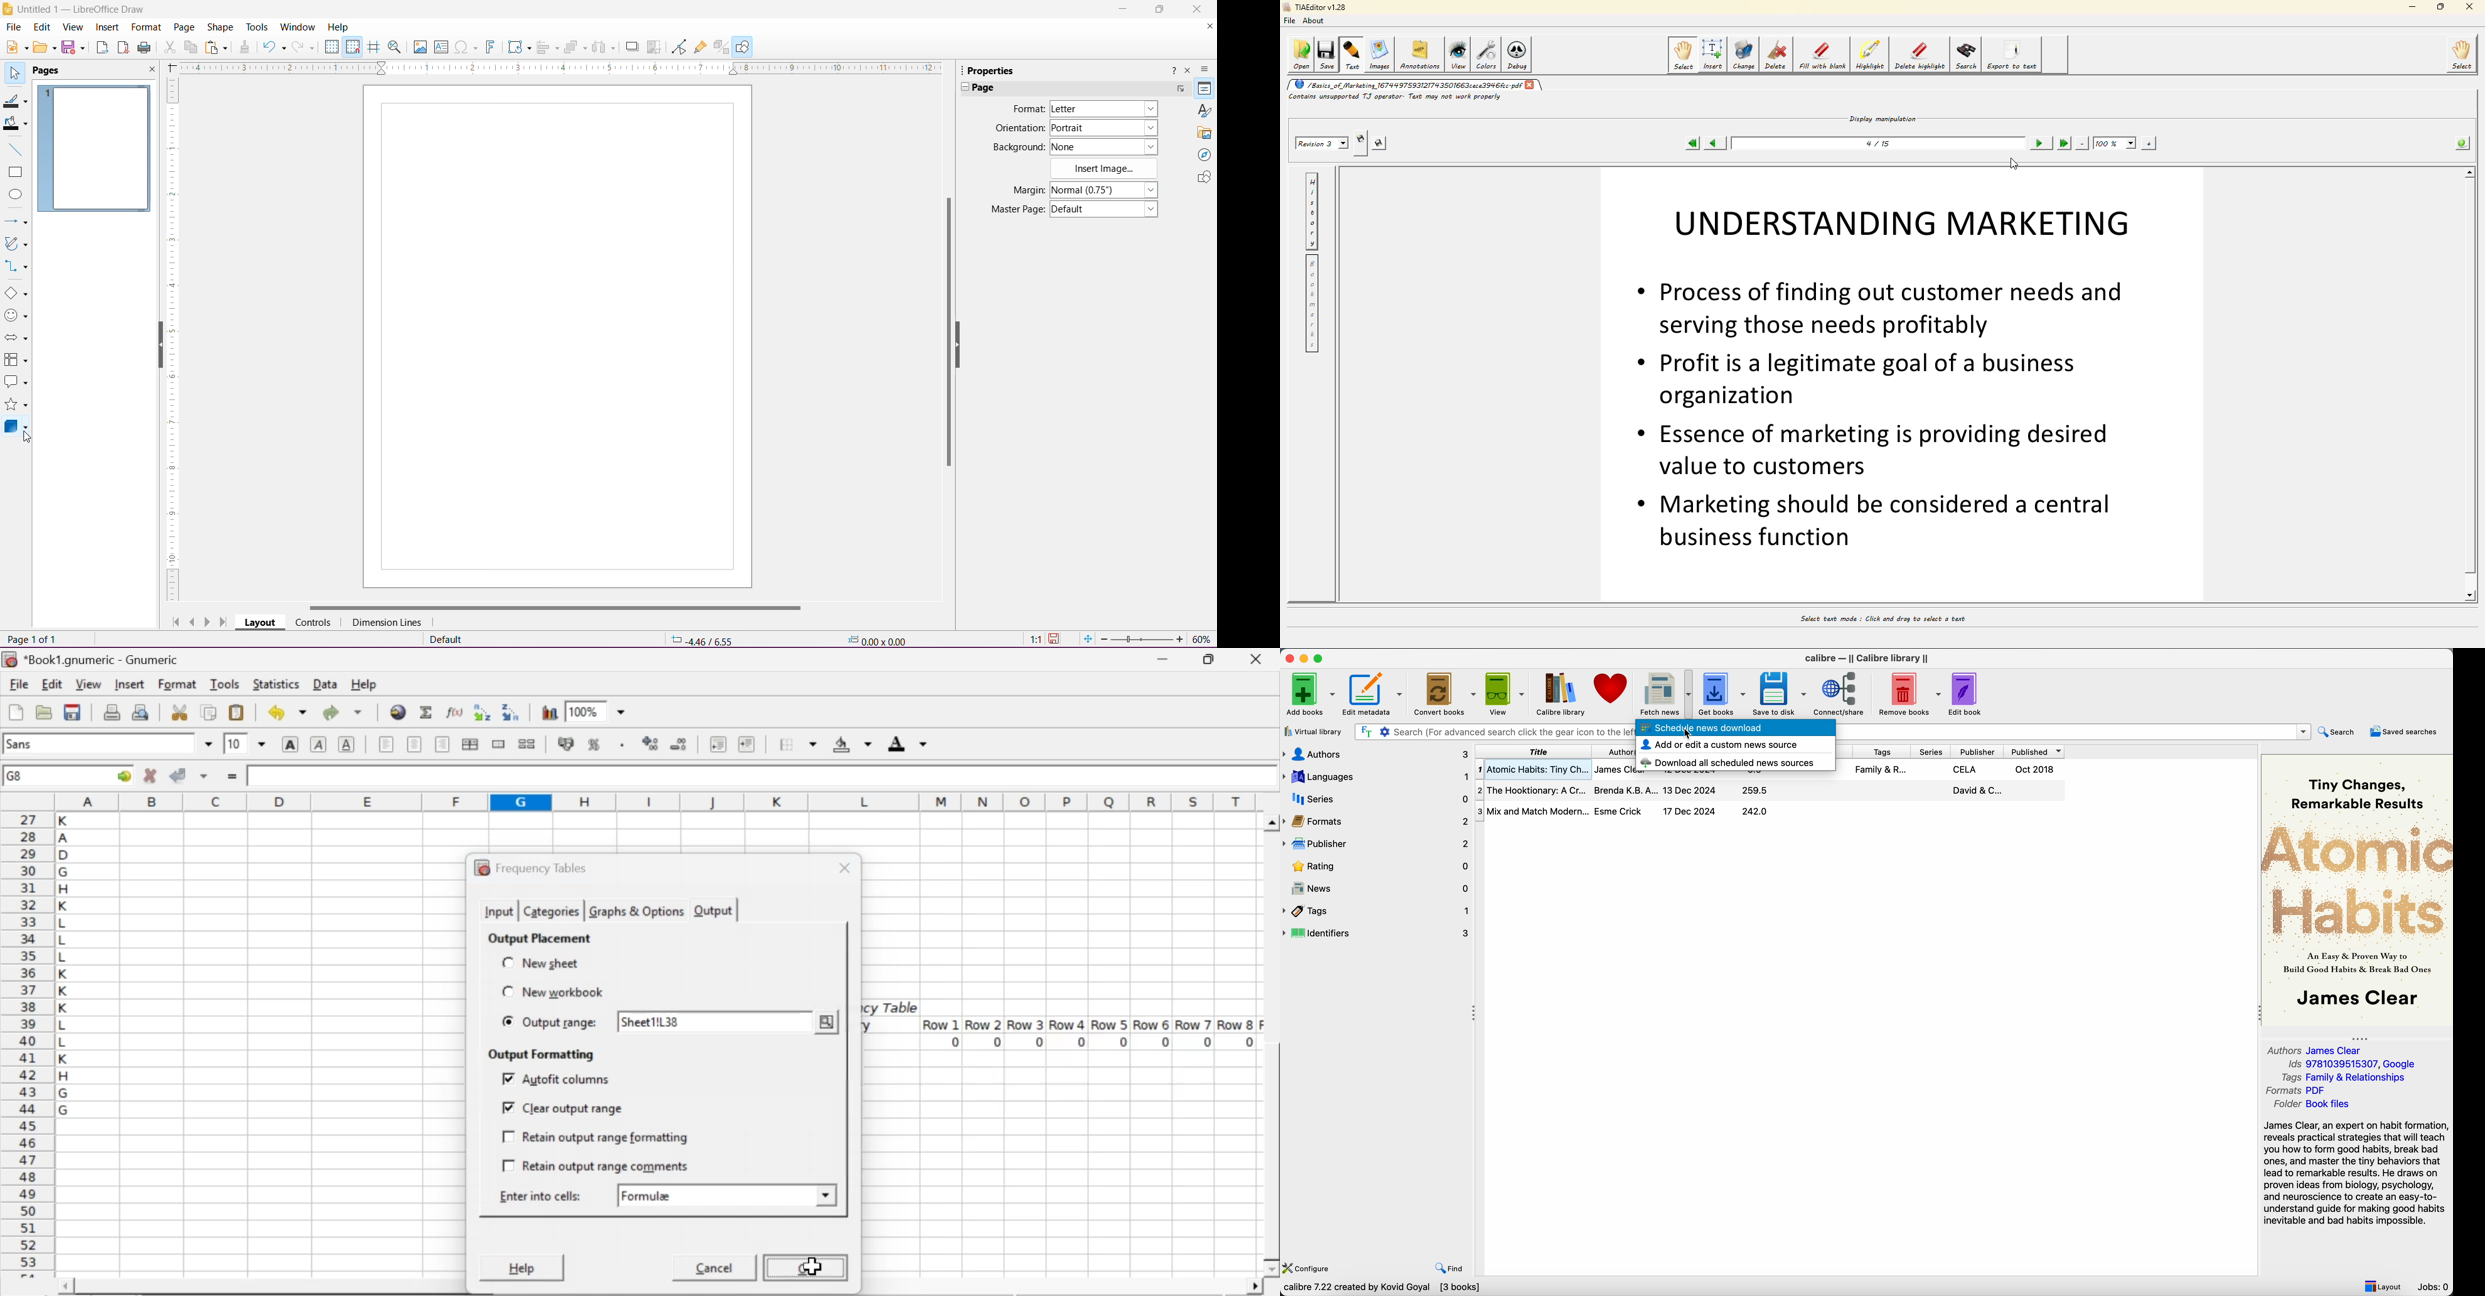 The image size is (2492, 1316). Describe the element at coordinates (1106, 127) in the screenshot. I see `Select page orientation` at that location.